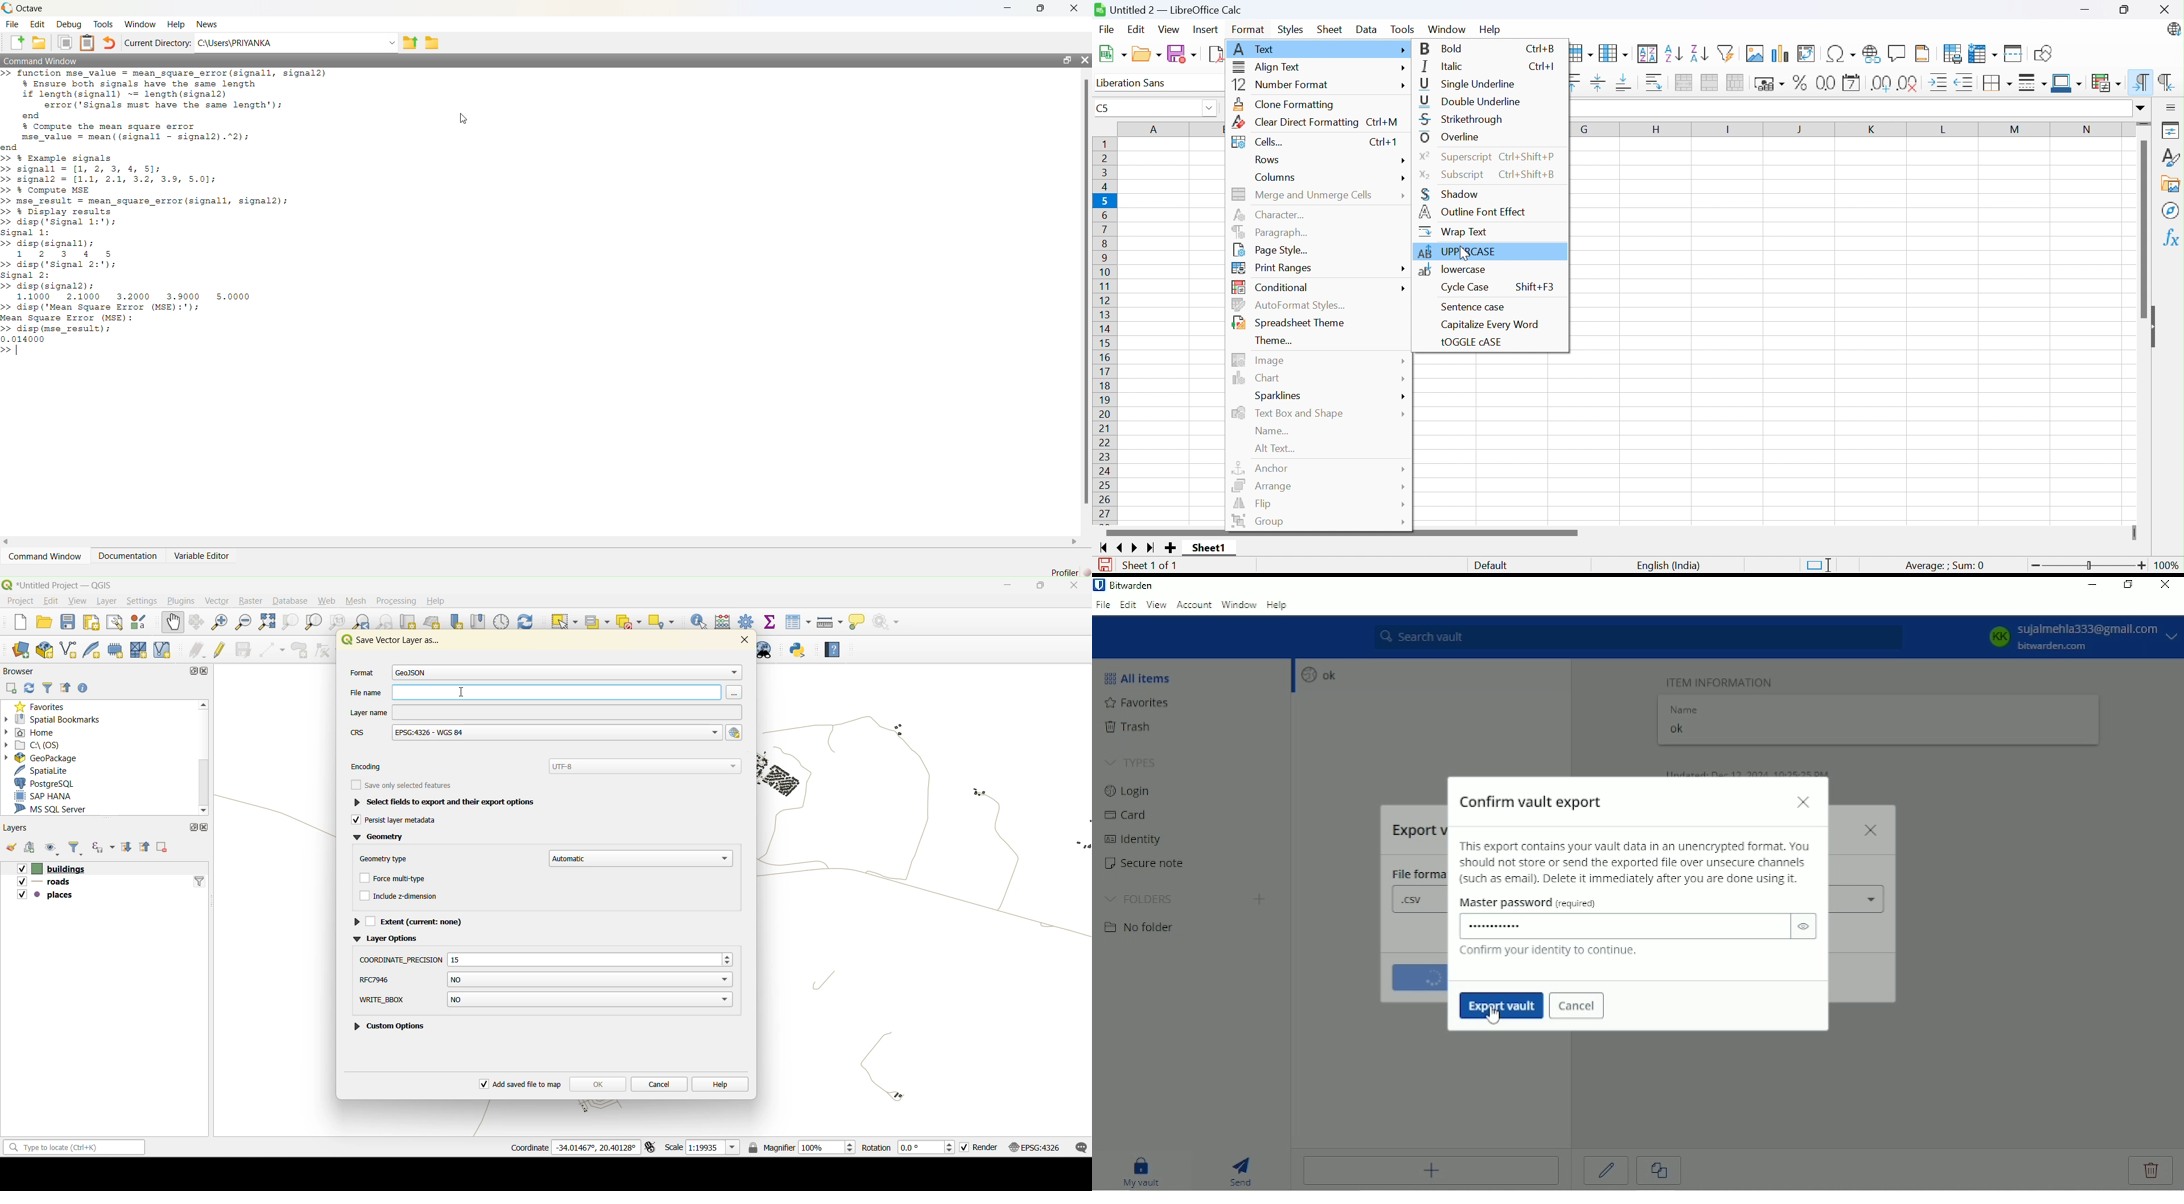 The height and width of the screenshot is (1204, 2184). Describe the element at coordinates (1648, 54) in the screenshot. I see `Sort` at that location.